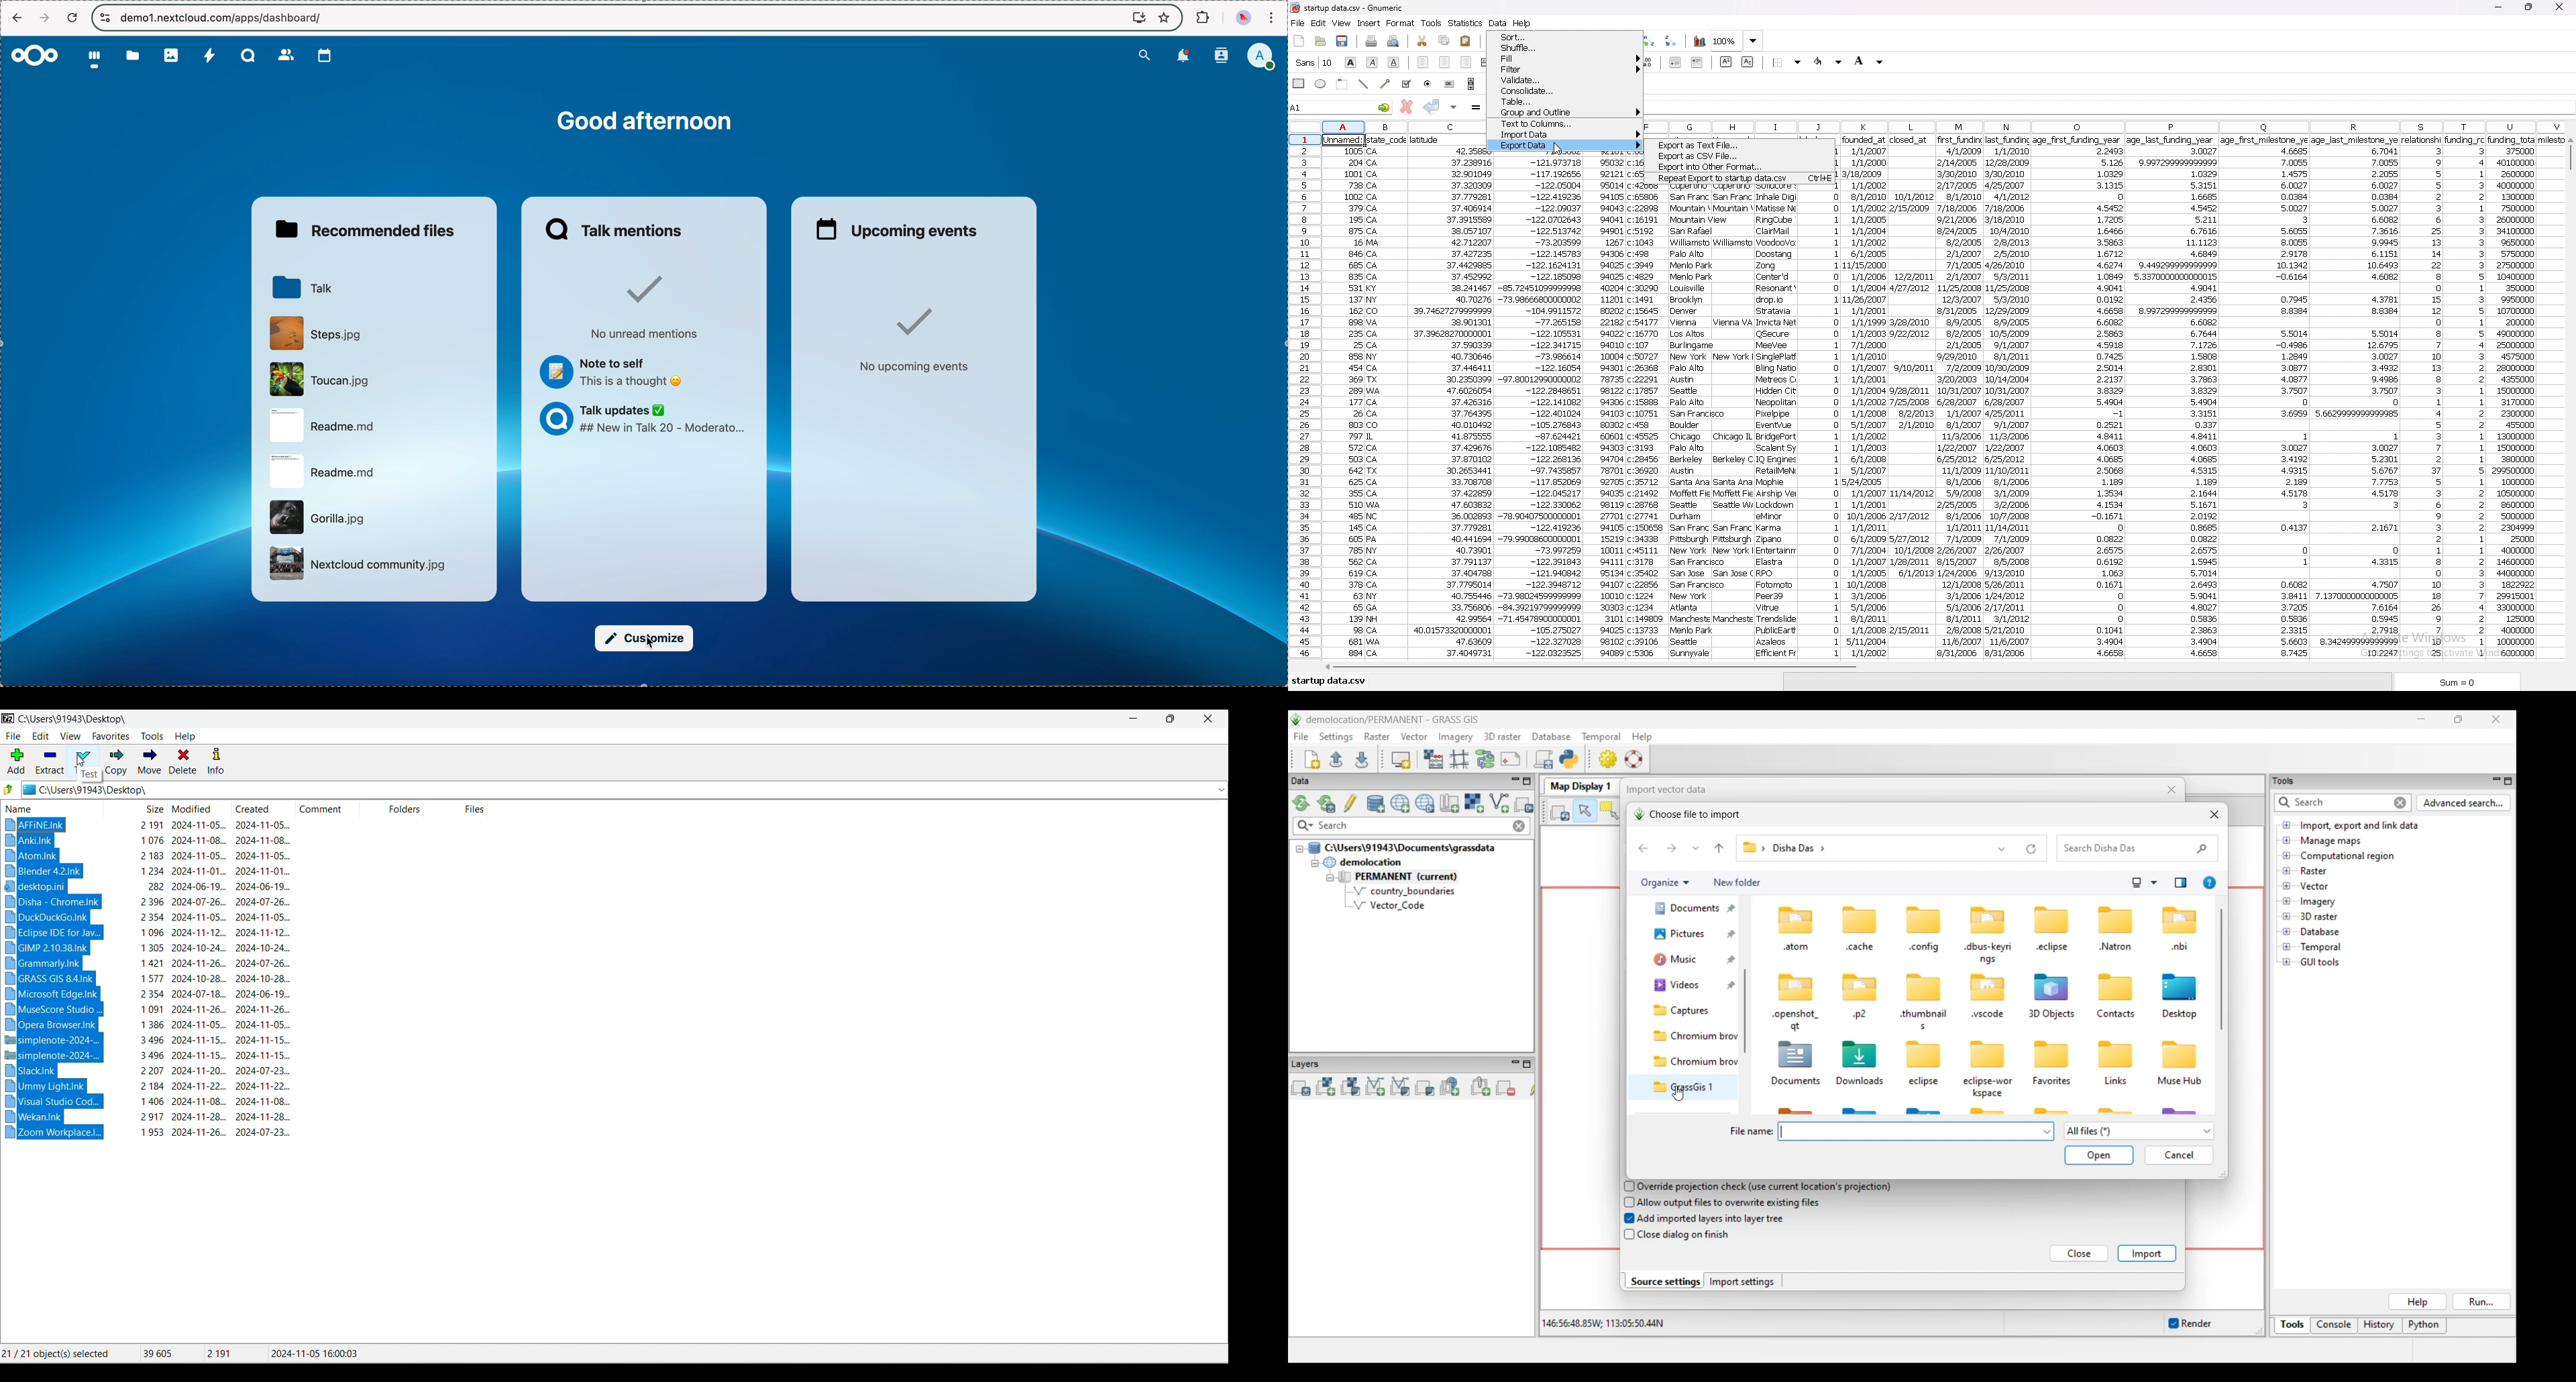 The image size is (2576, 1400). What do you see at coordinates (111, 736) in the screenshot?
I see `Favorites menu` at bounding box center [111, 736].